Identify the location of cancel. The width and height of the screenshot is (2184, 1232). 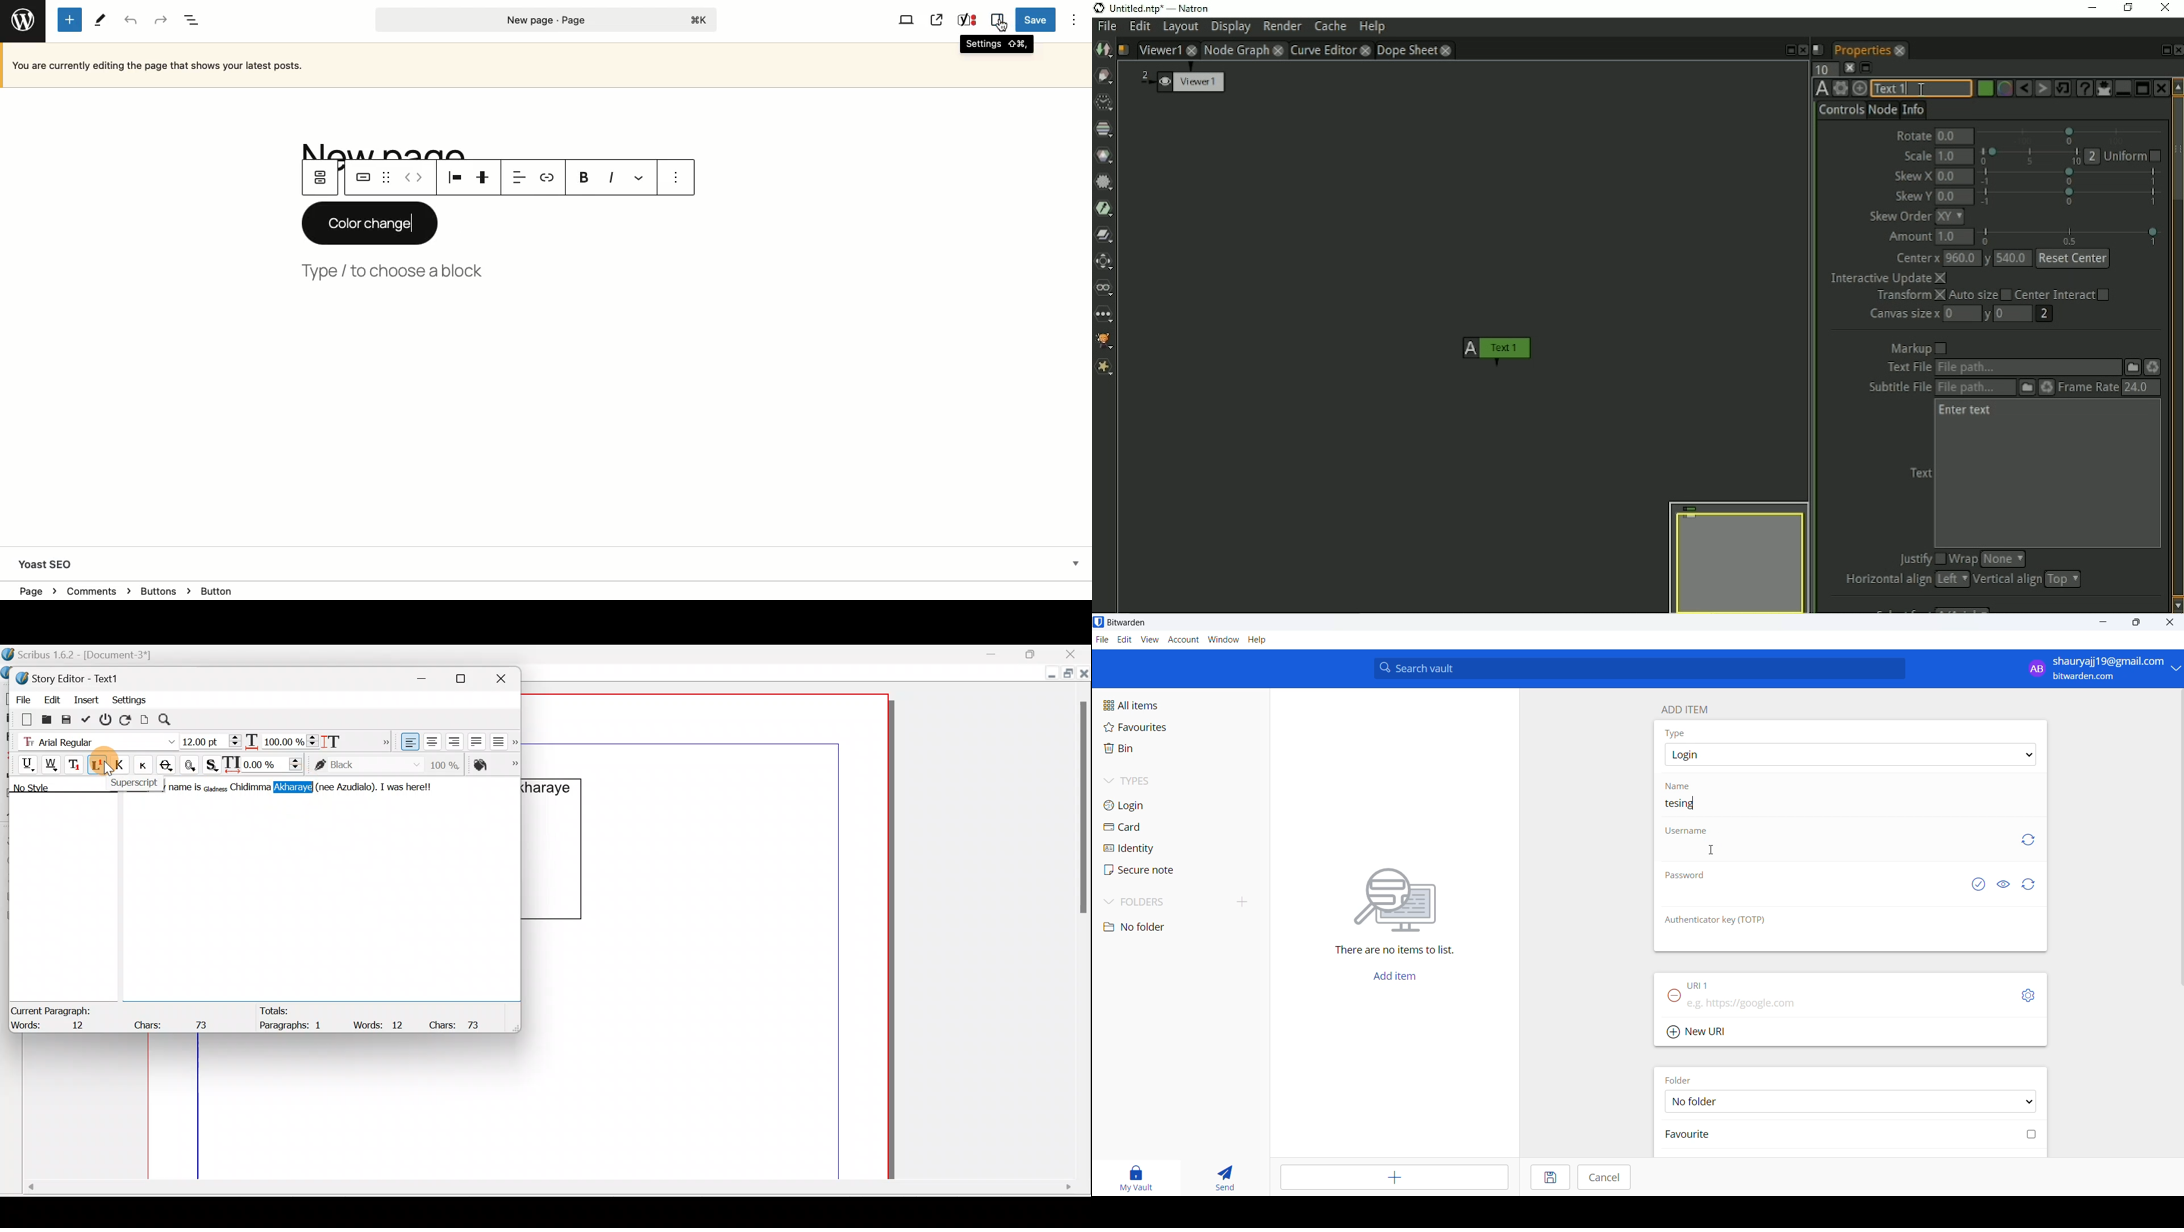
(1604, 1178).